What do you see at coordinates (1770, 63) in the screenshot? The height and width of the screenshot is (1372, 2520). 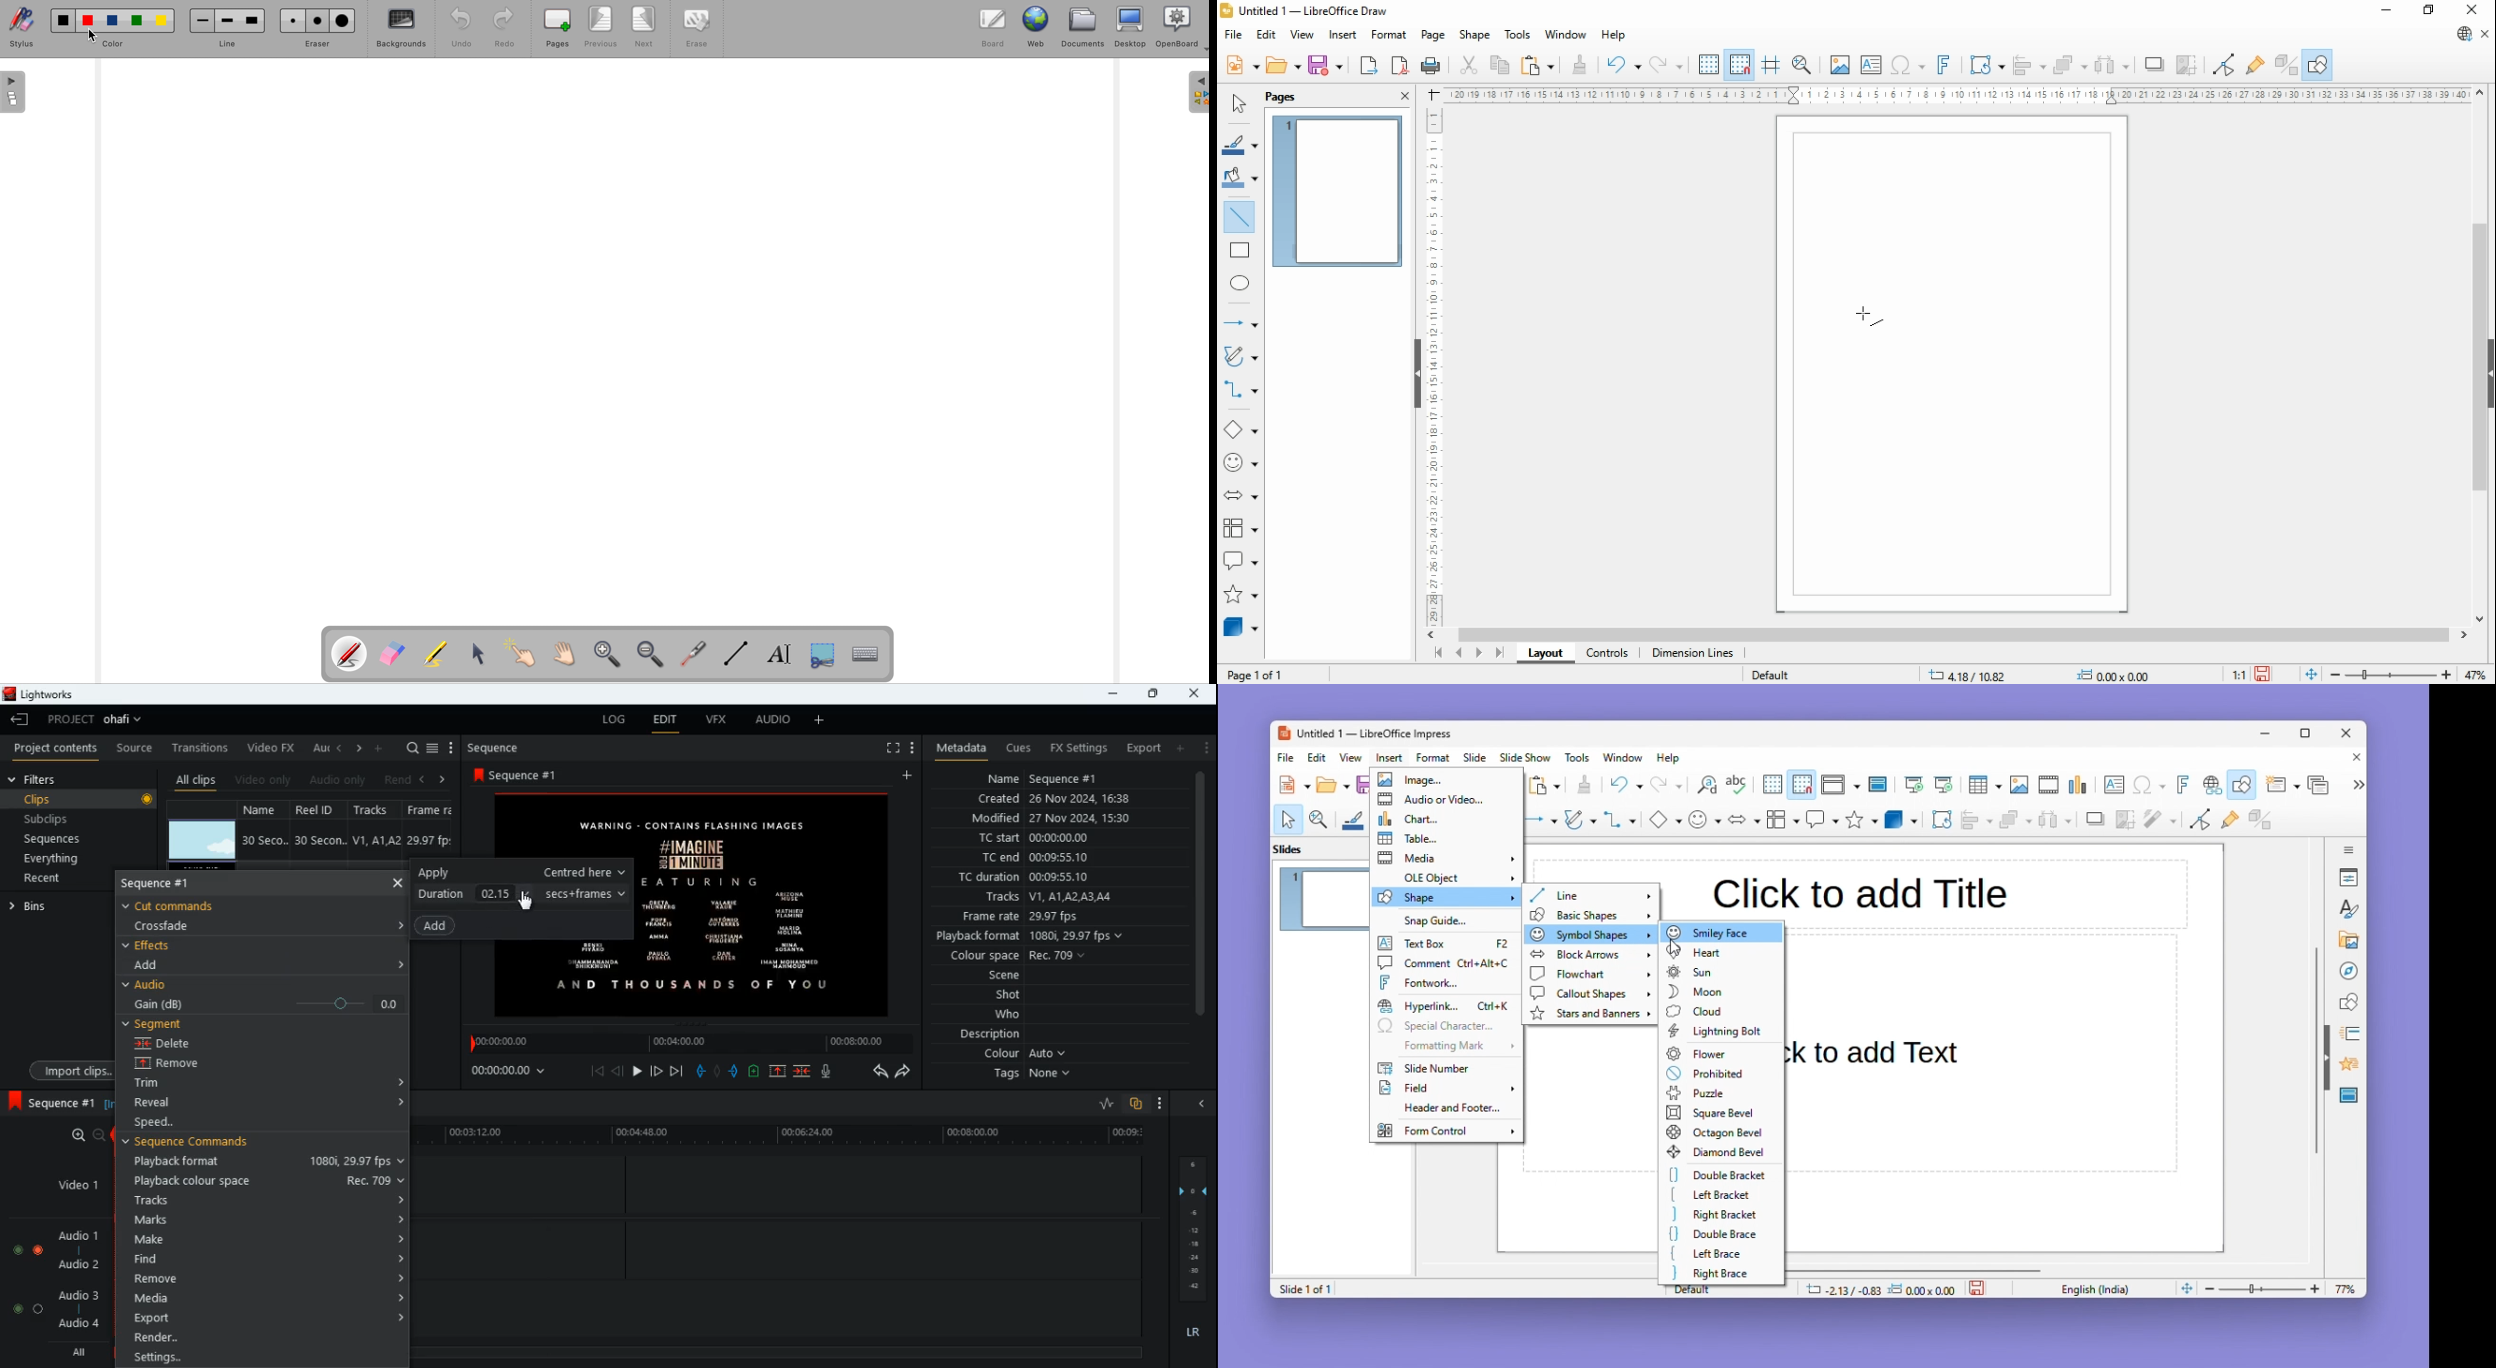 I see `helplines while moving` at bounding box center [1770, 63].